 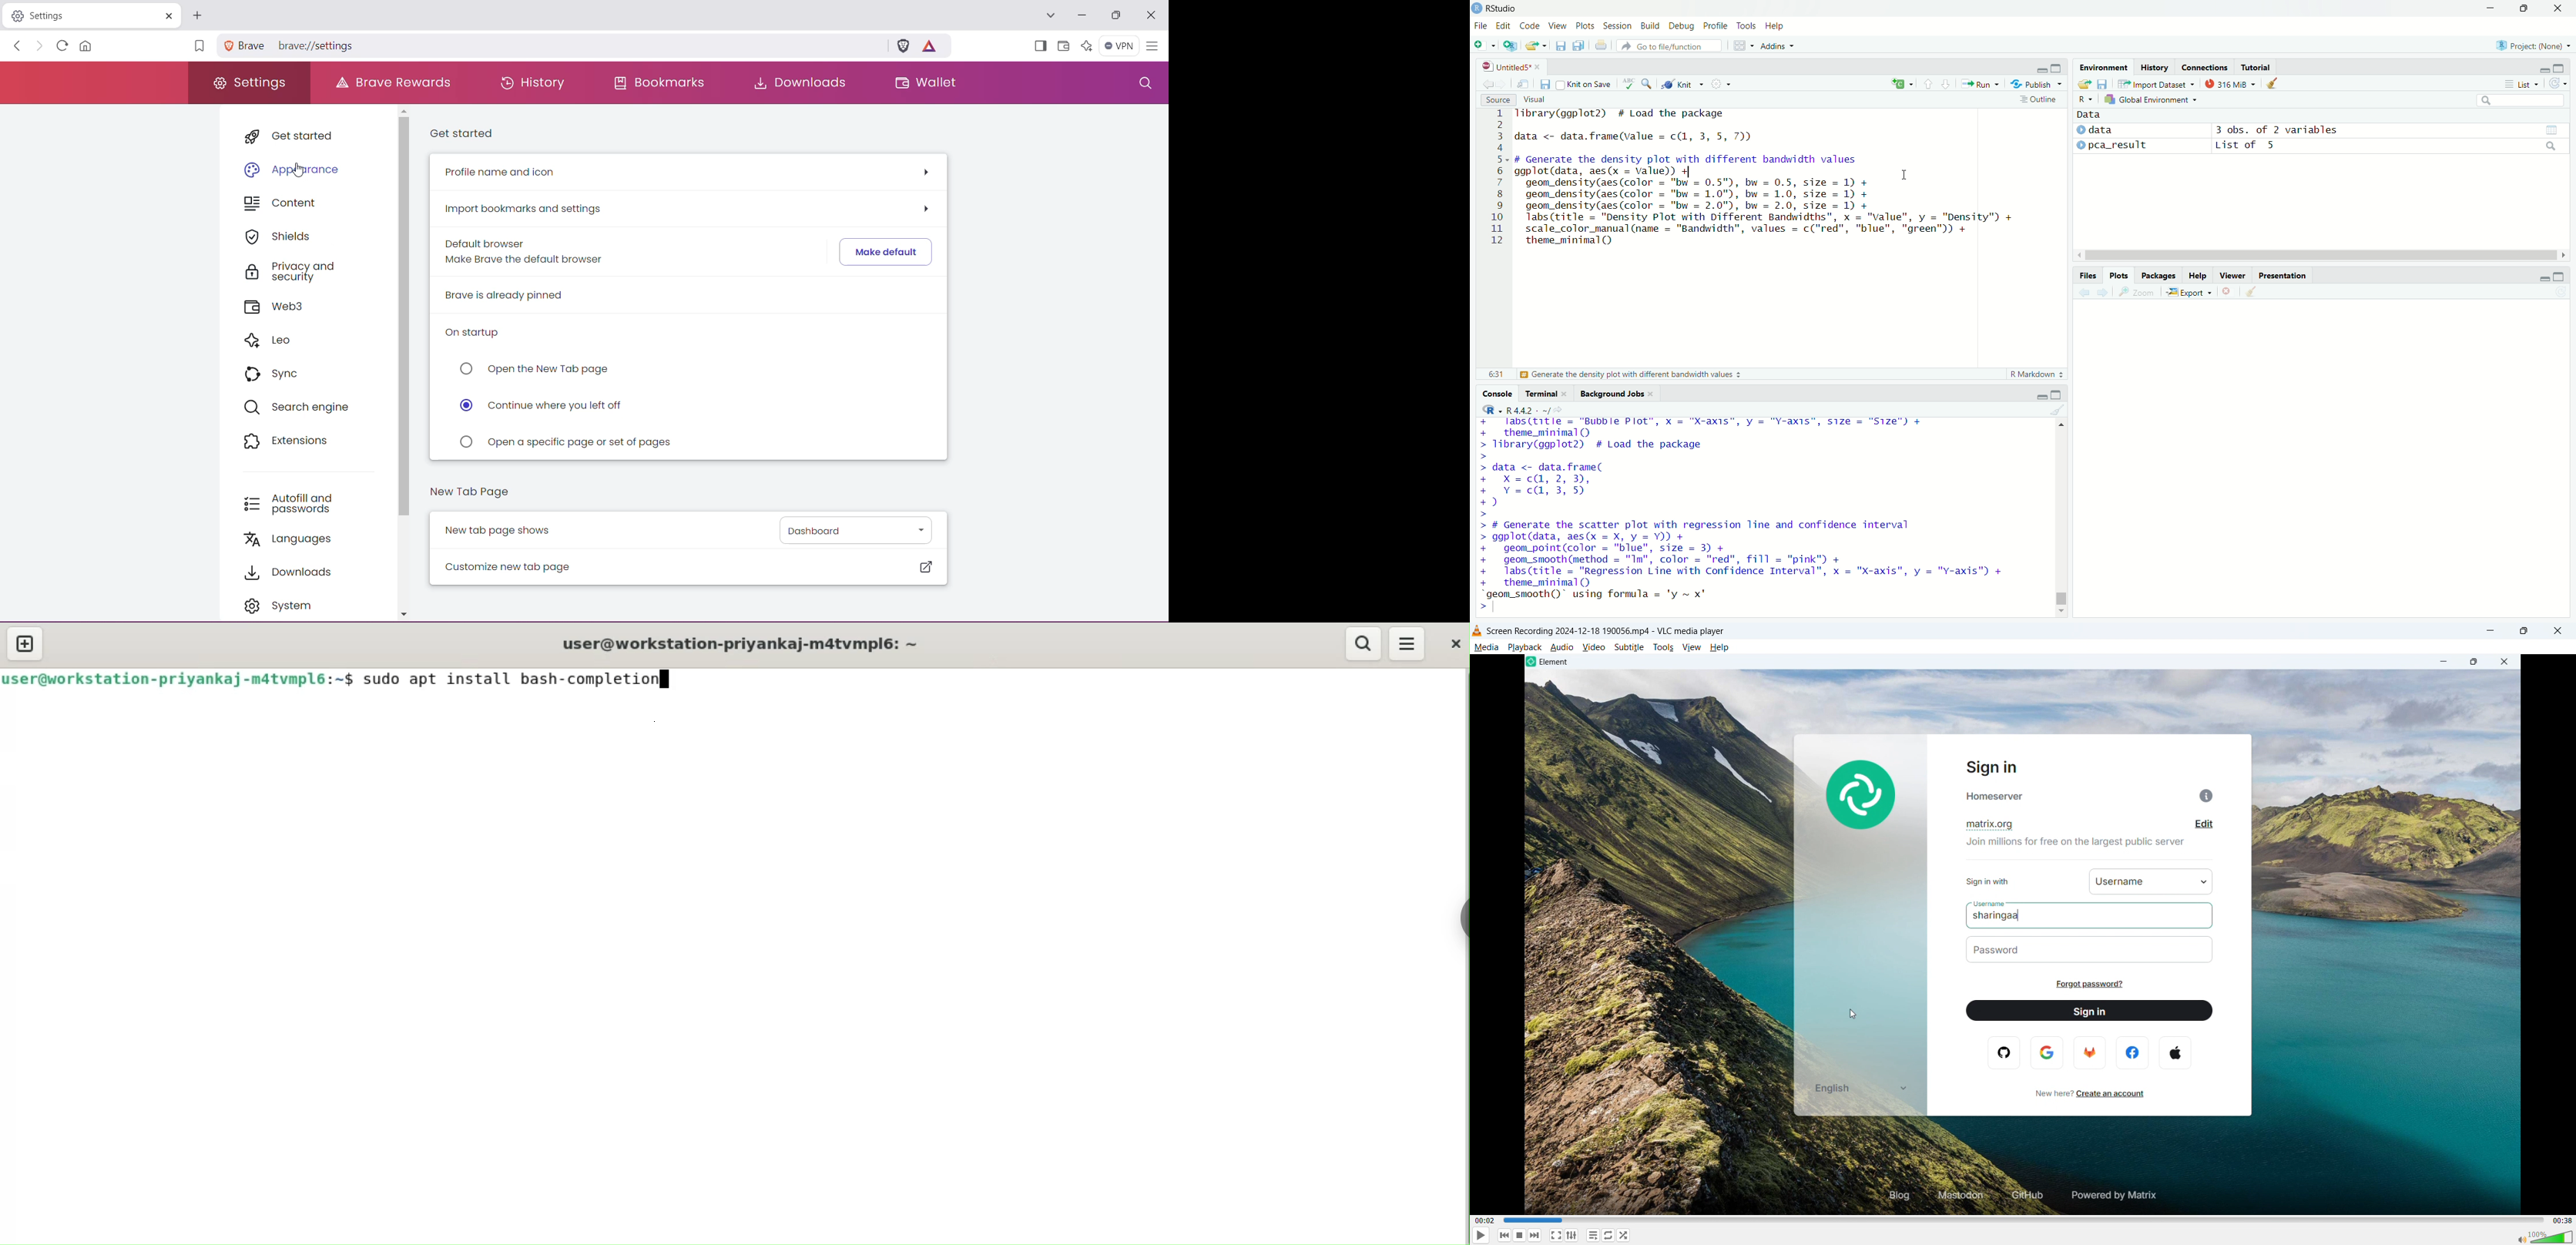 What do you see at coordinates (1485, 45) in the screenshot?
I see `New file` at bounding box center [1485, 45].